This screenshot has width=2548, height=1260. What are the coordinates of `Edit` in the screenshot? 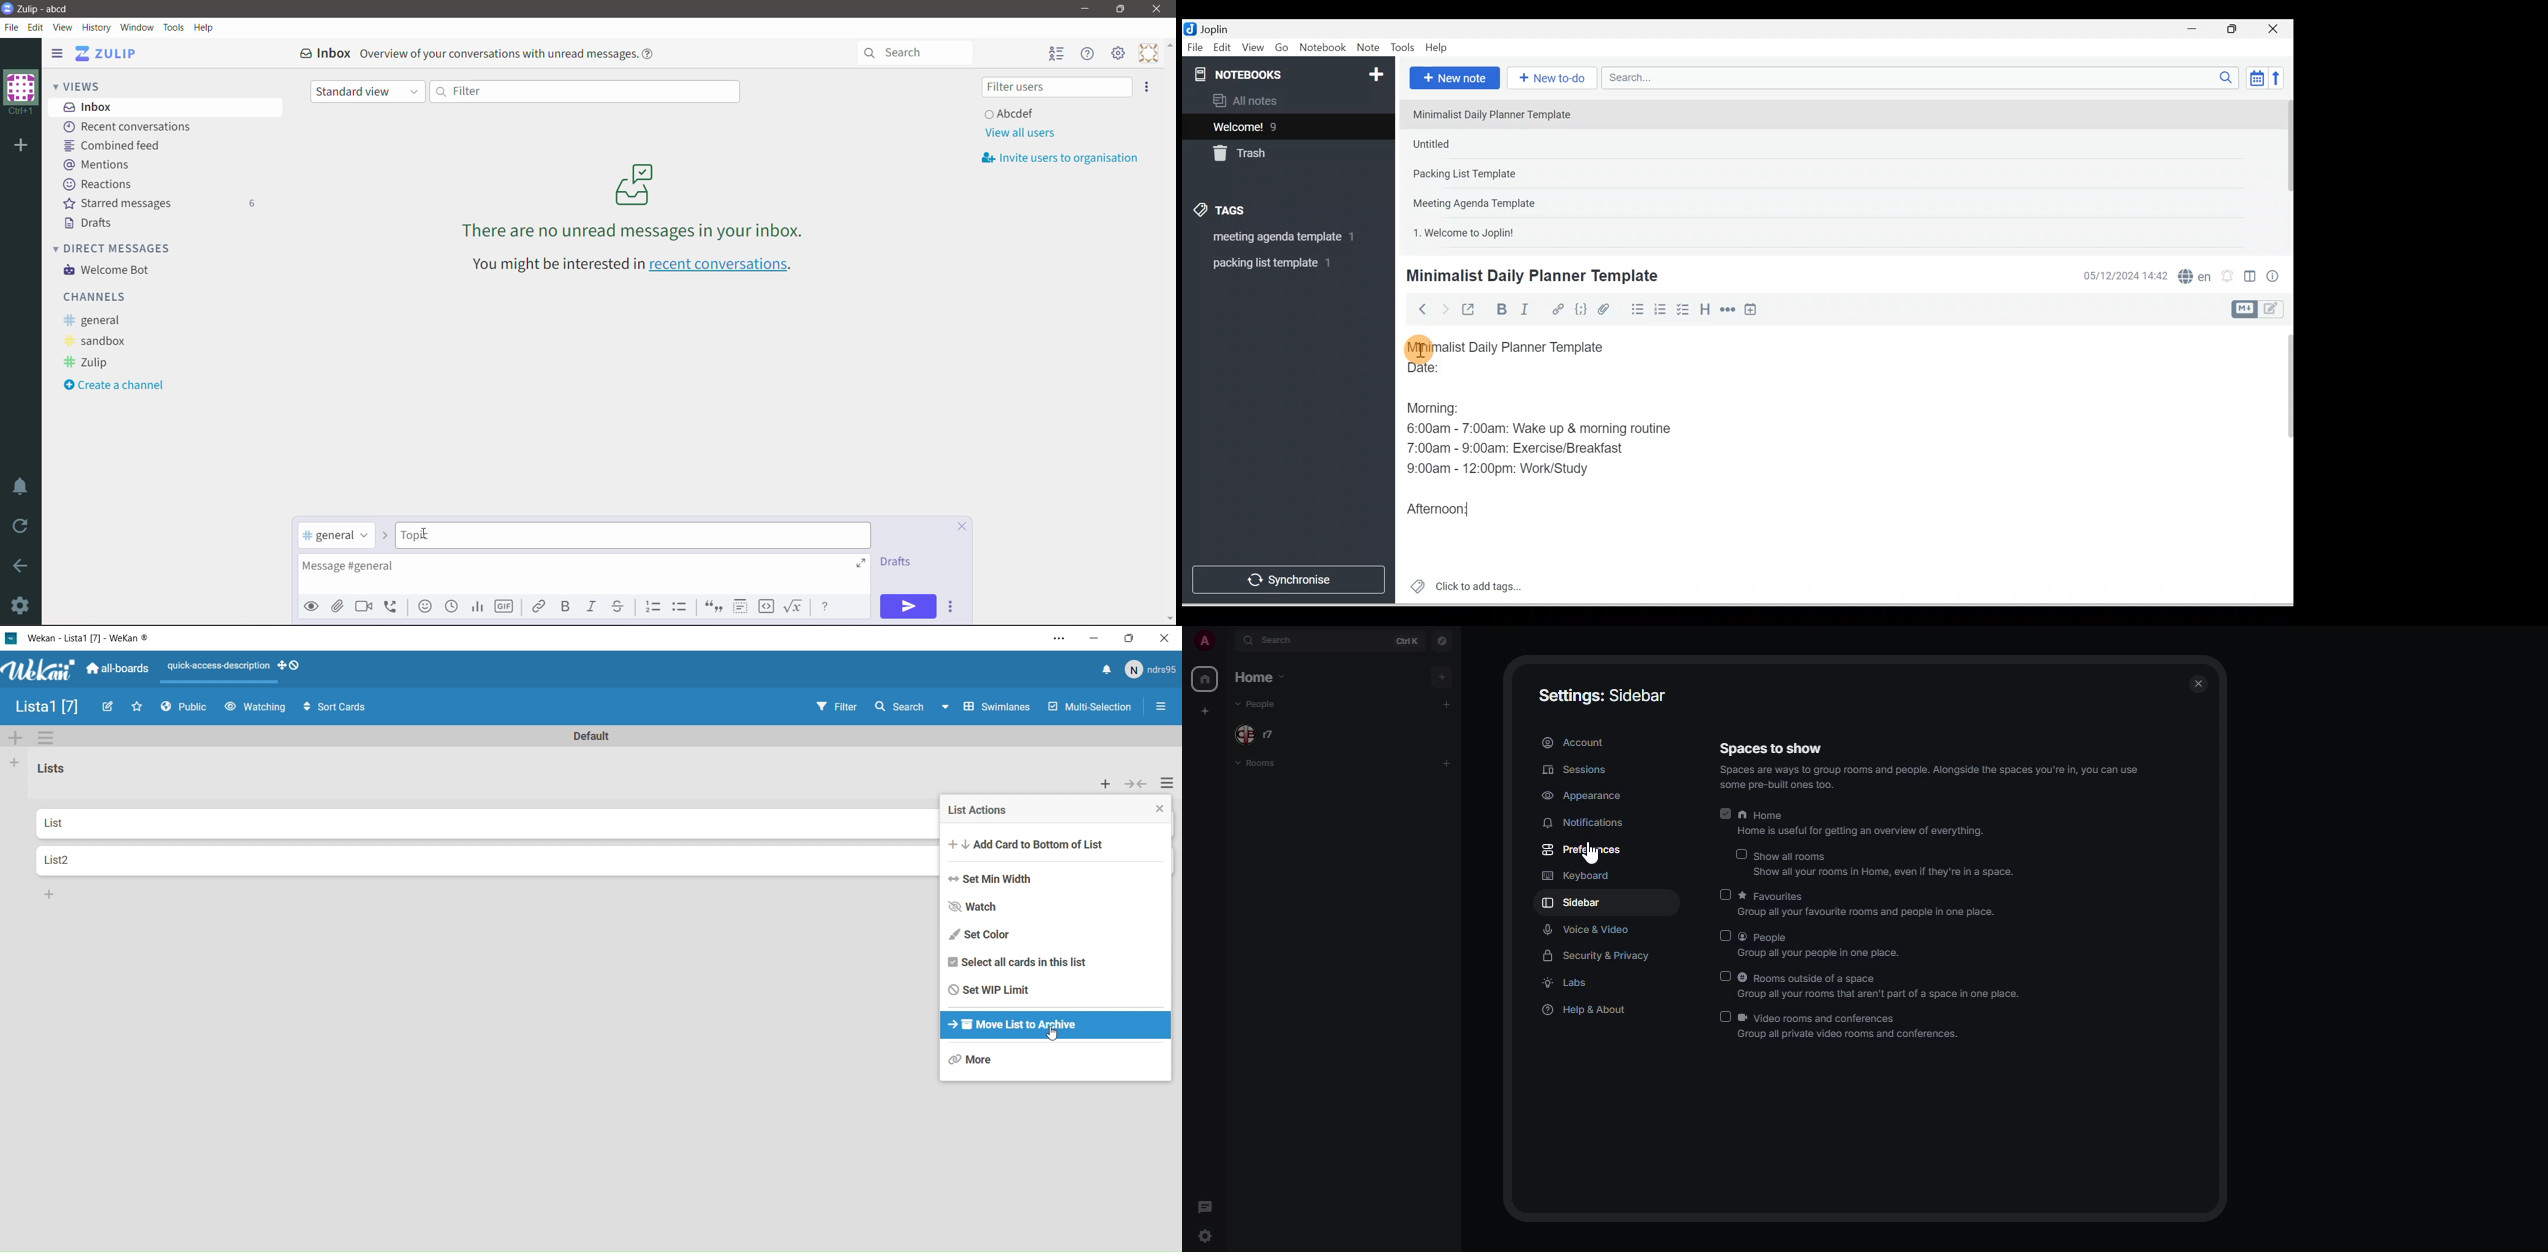 It's located at (36, 27).